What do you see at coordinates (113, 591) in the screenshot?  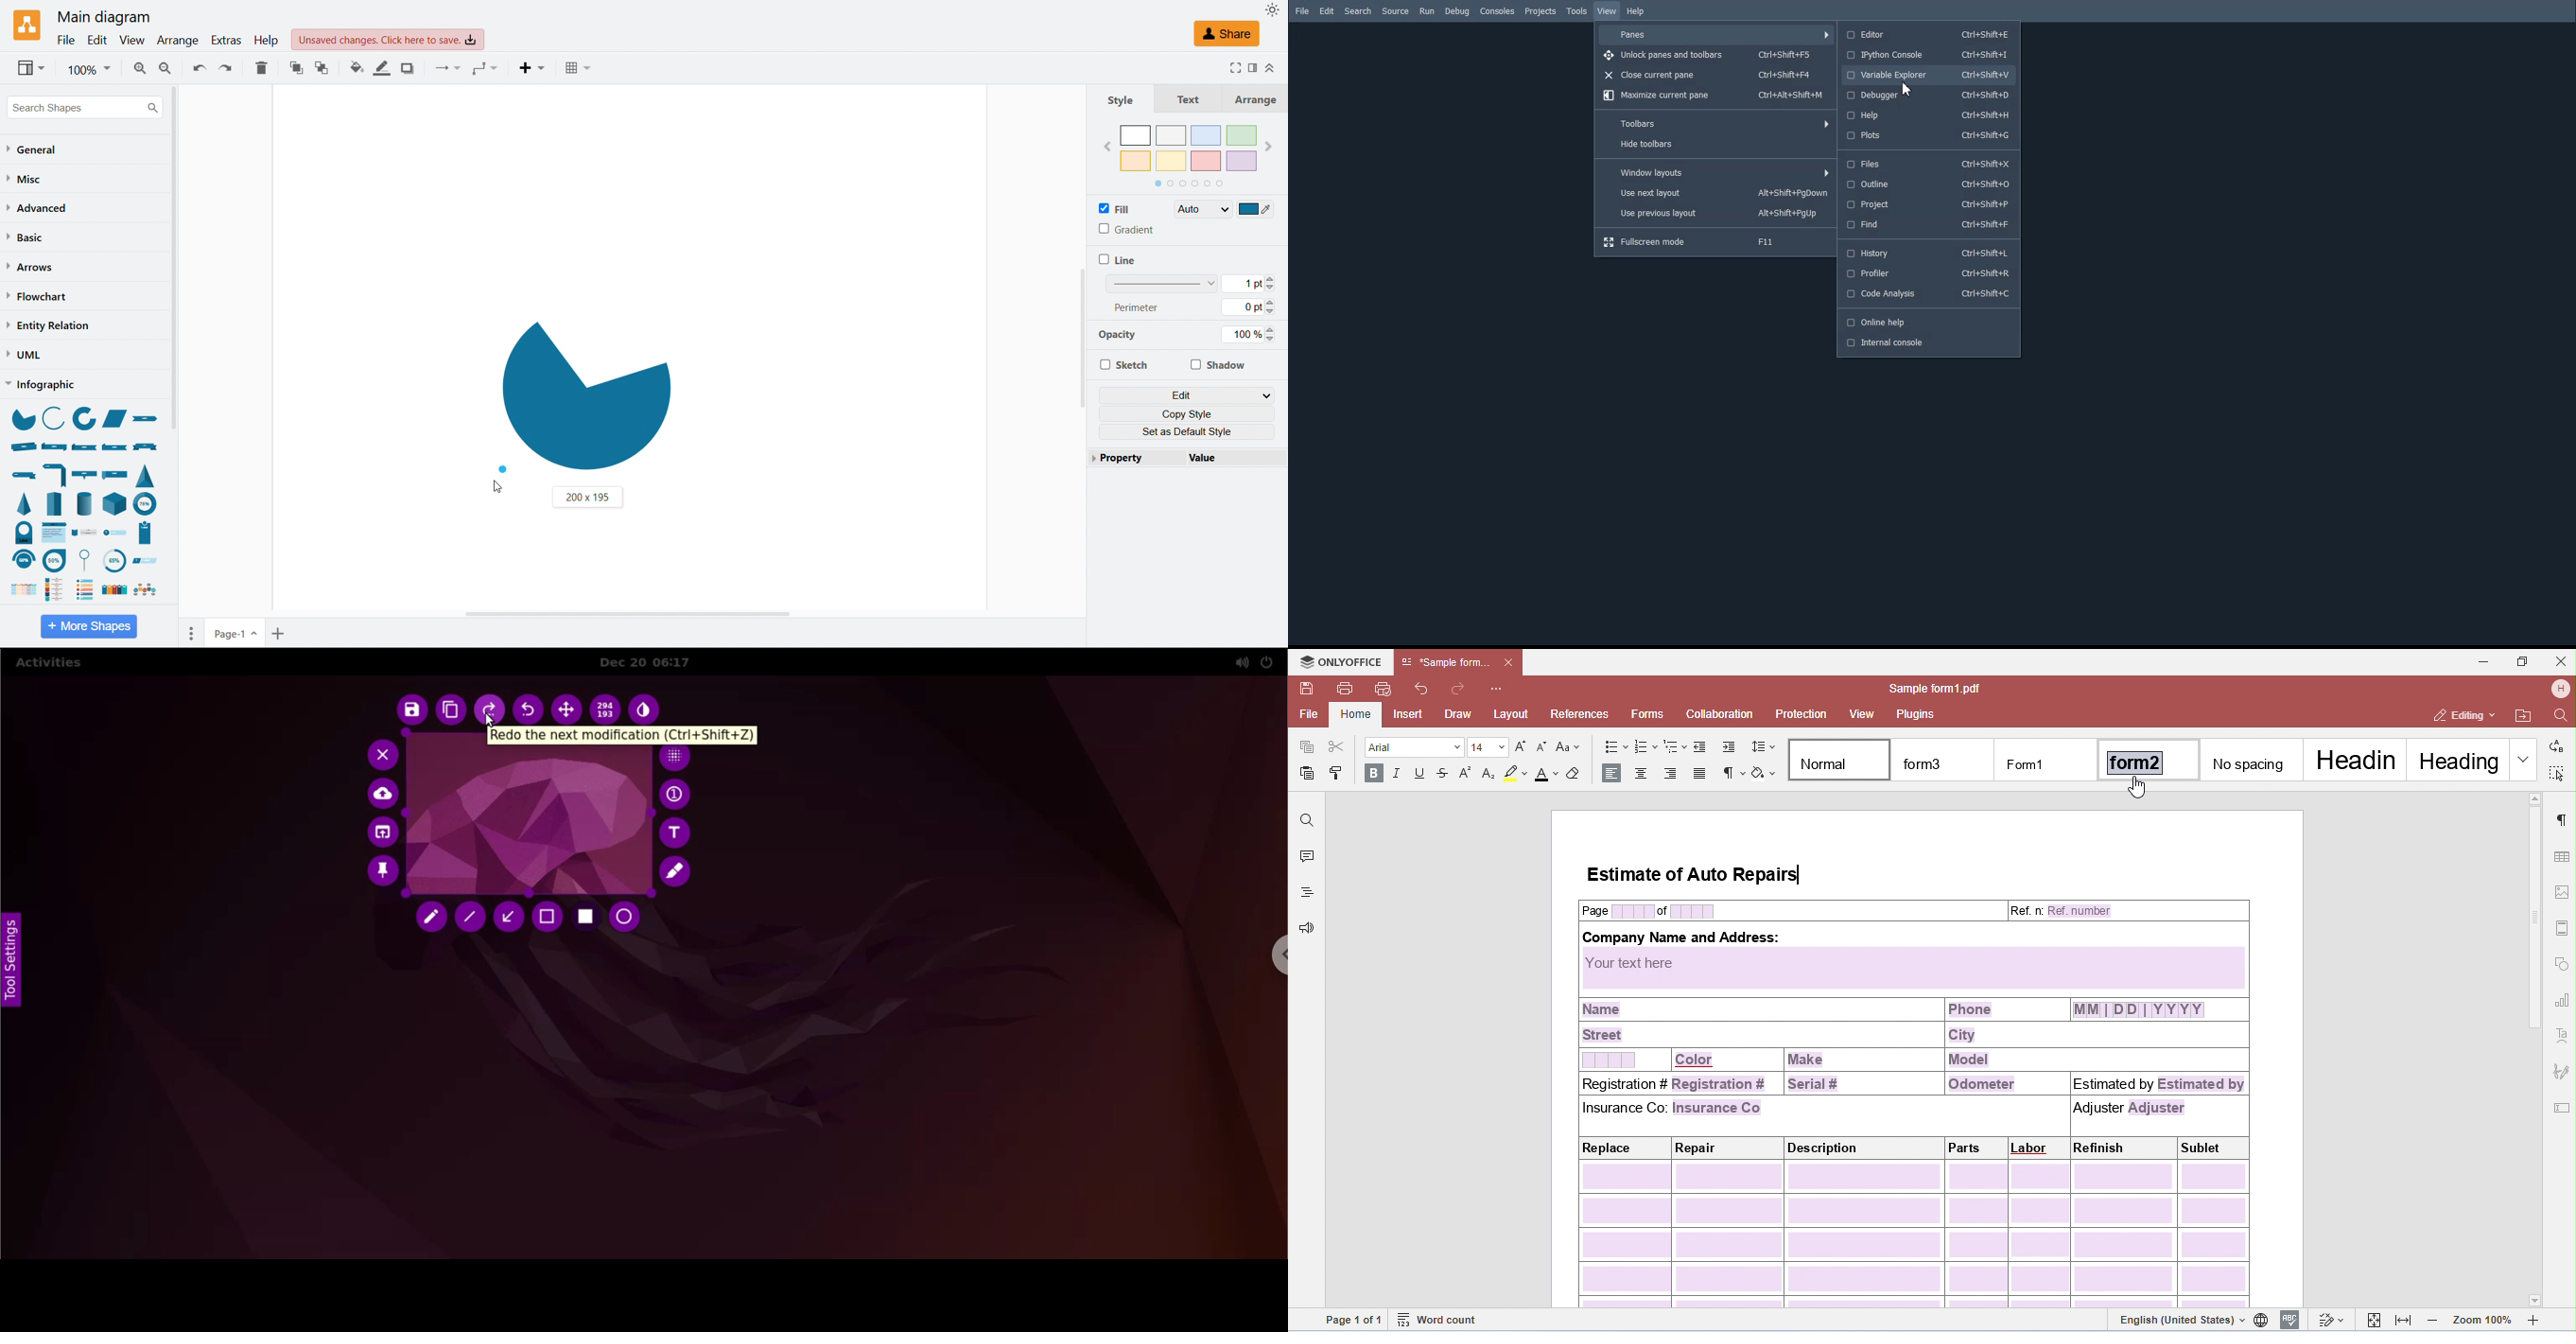 I see `list` at bounding box center [113, 591].